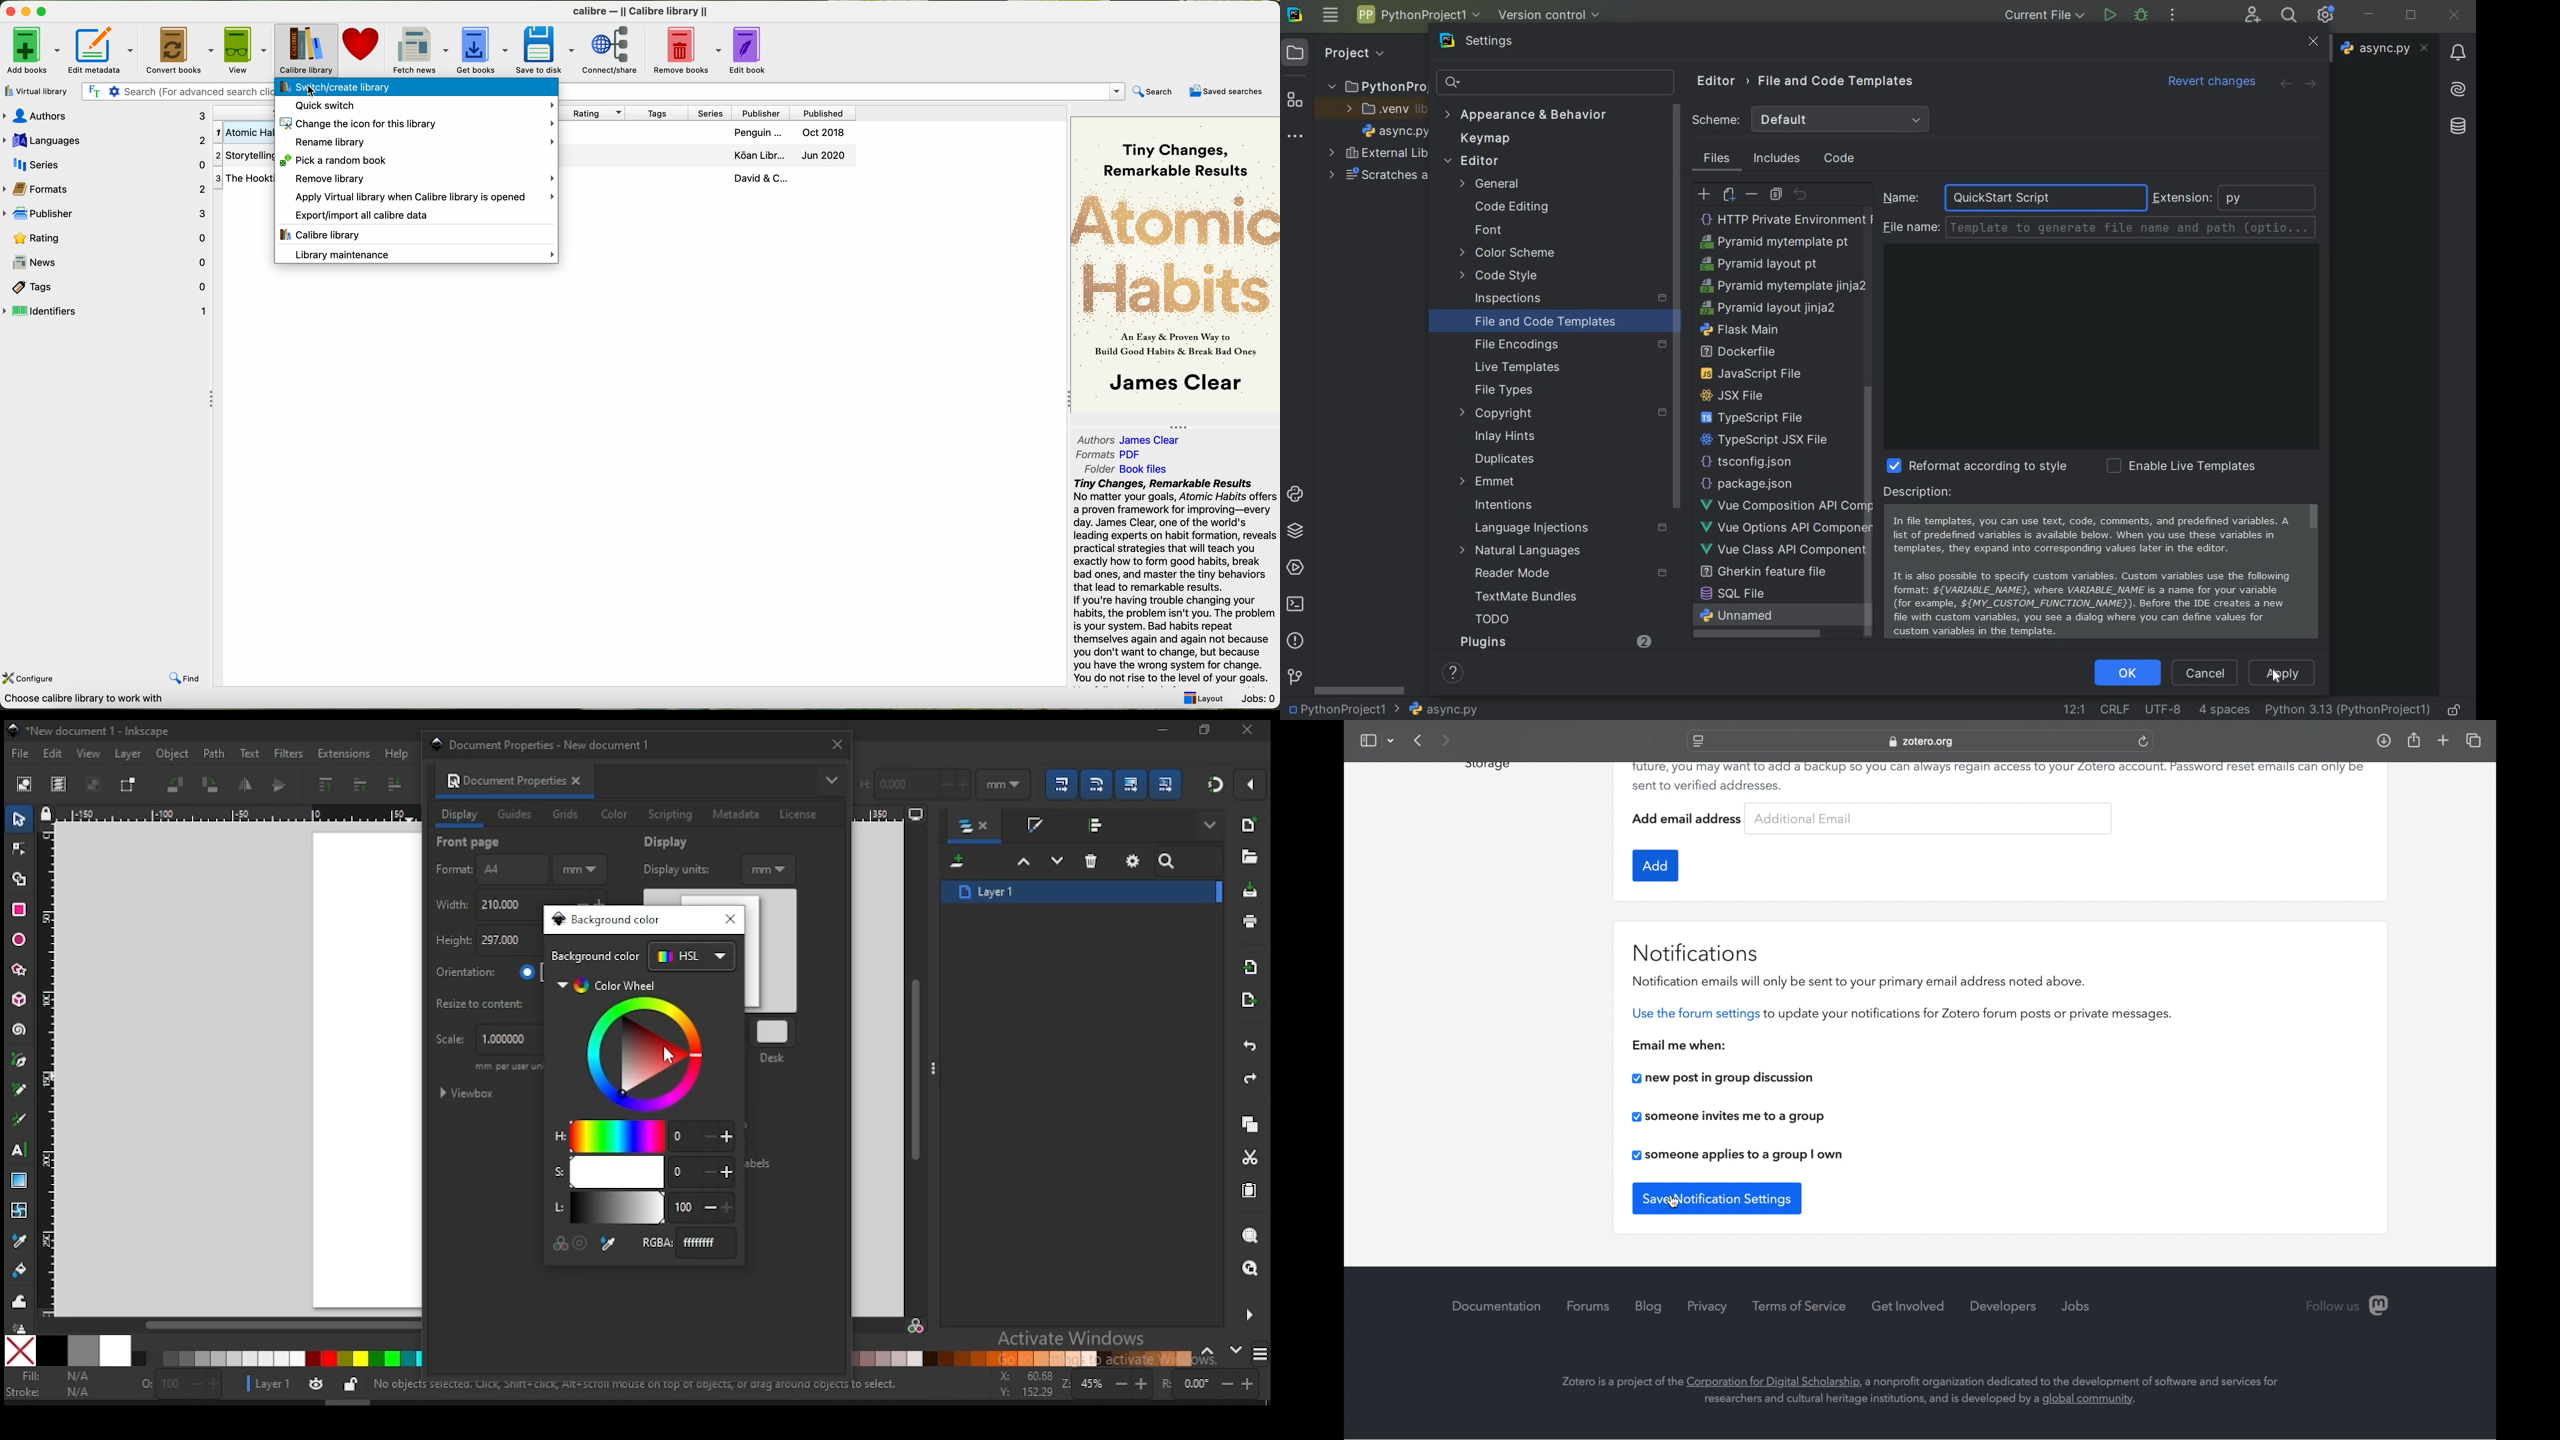 This screenshot has height=1456, width=2576. Describe the element at coordinates (22, 1351) in the screenshot. I see `none` at that location.